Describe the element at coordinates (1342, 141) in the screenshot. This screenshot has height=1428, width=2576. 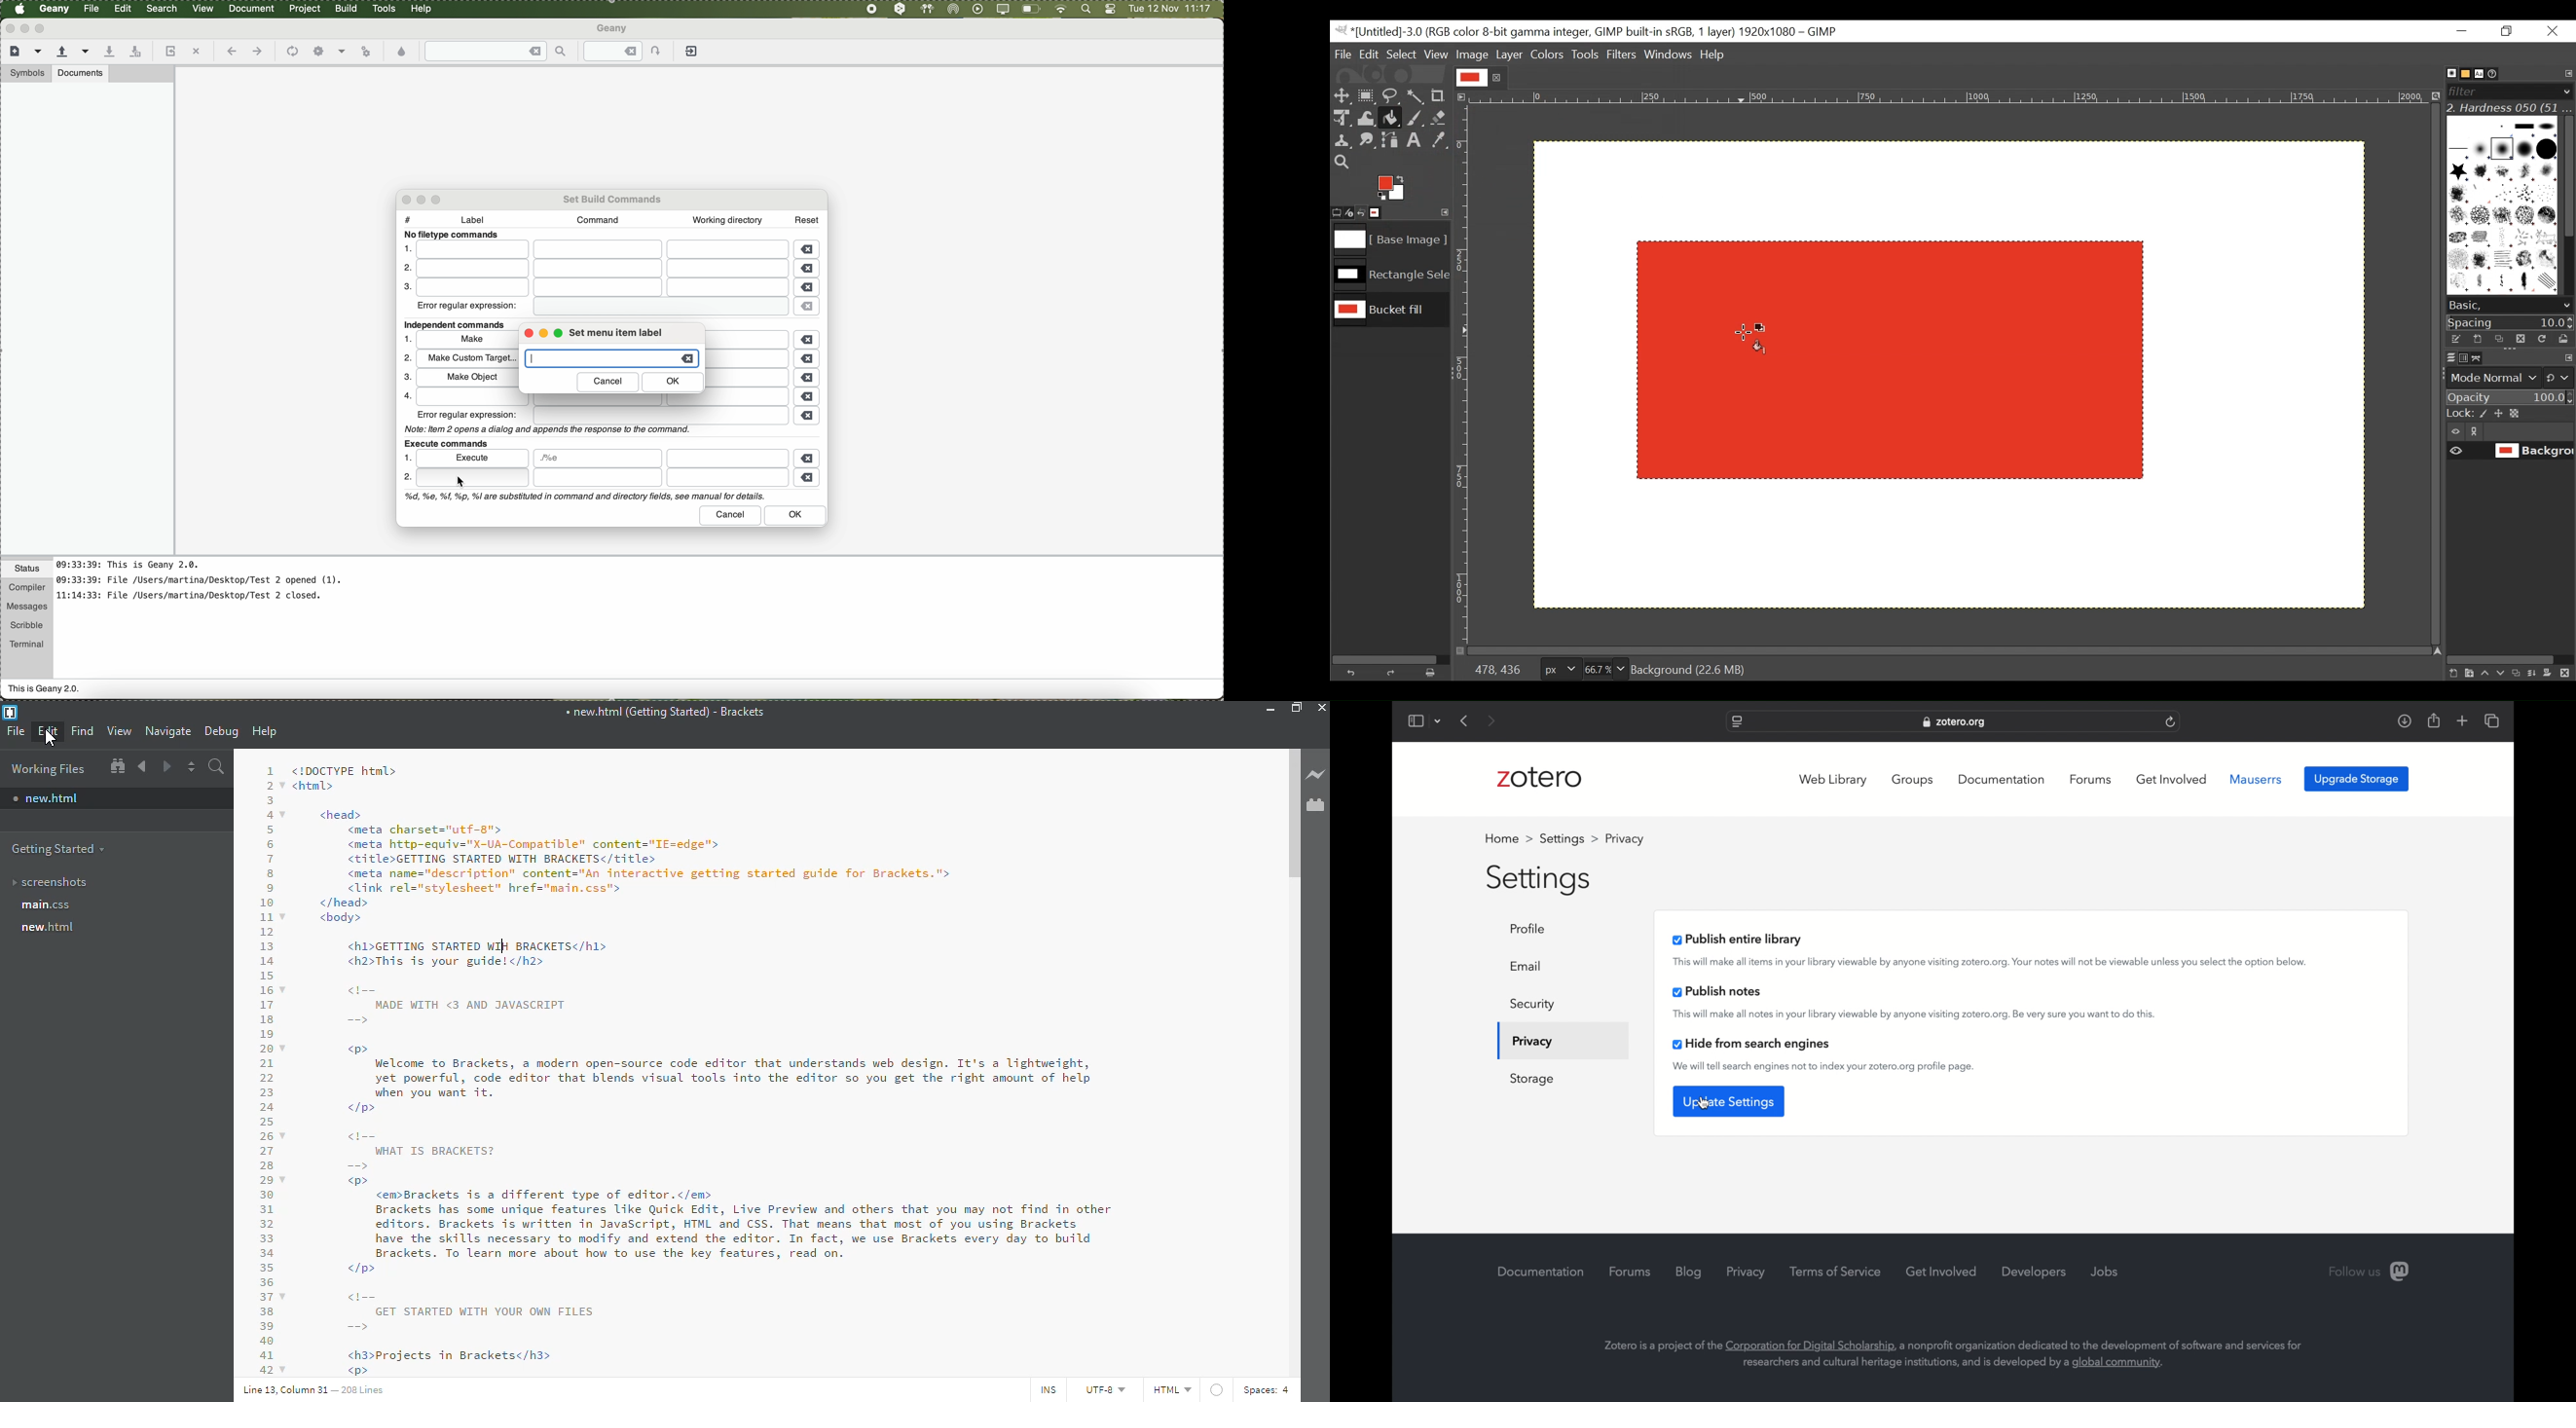
I see `Clone tool` at that location.